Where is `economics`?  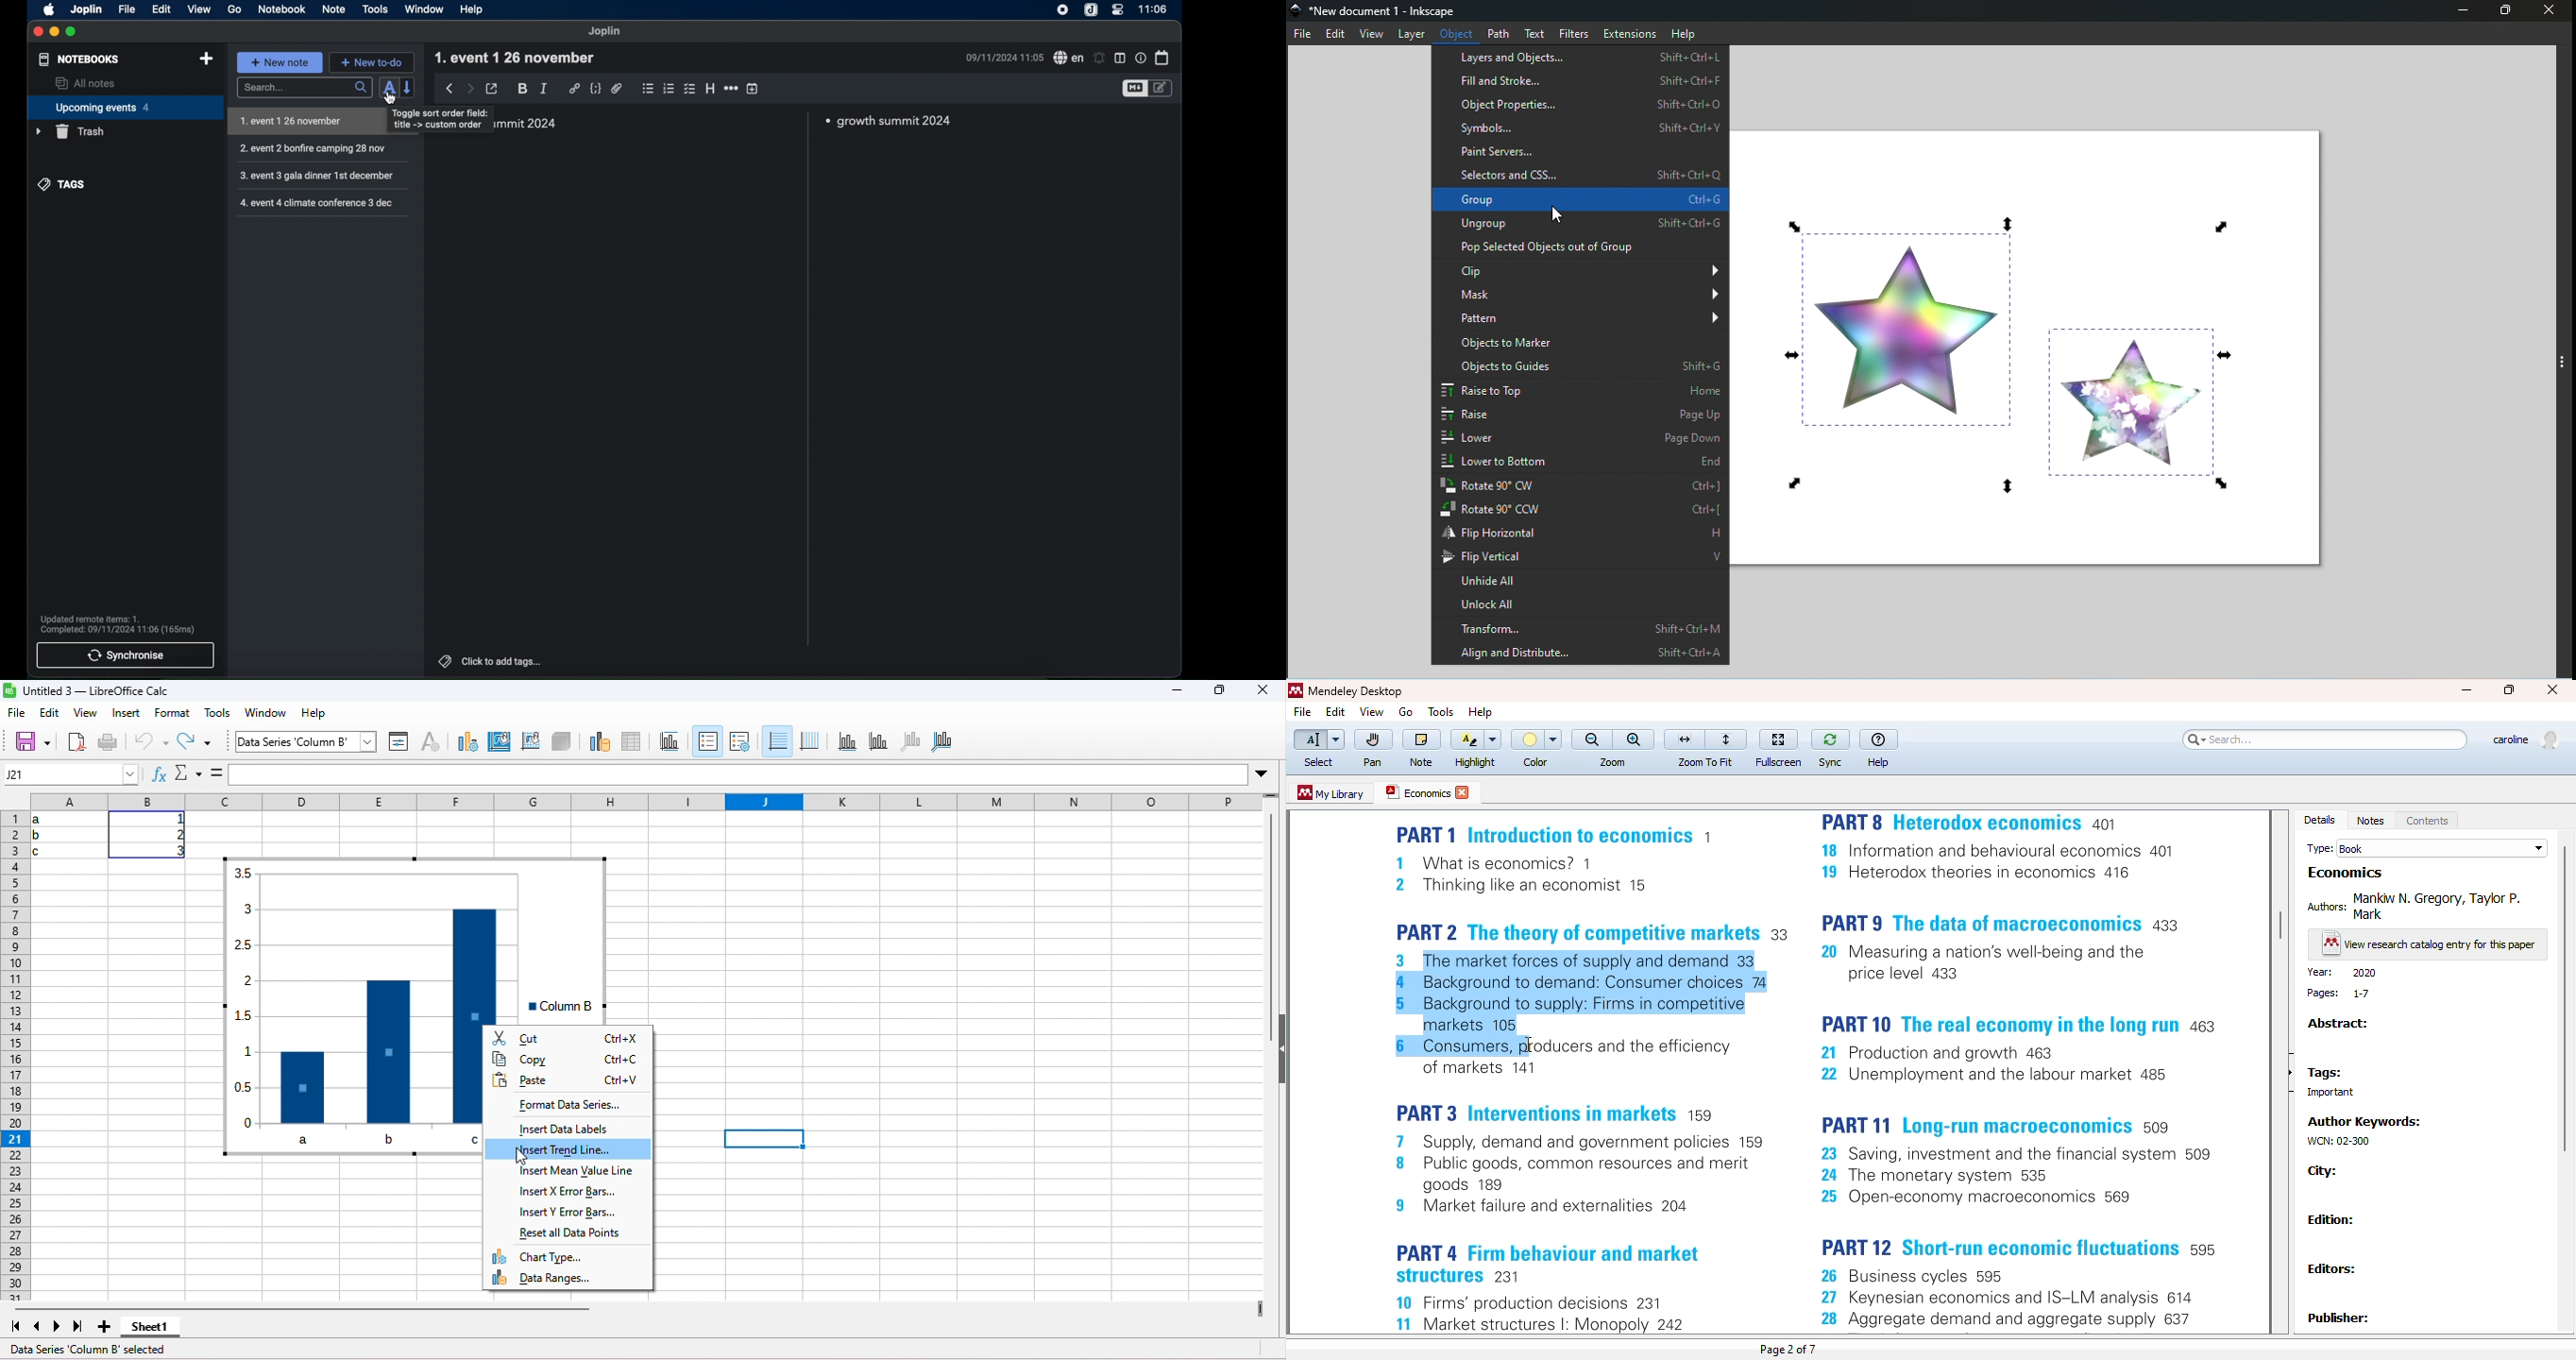 economics is located at coordinates (2346, 873).